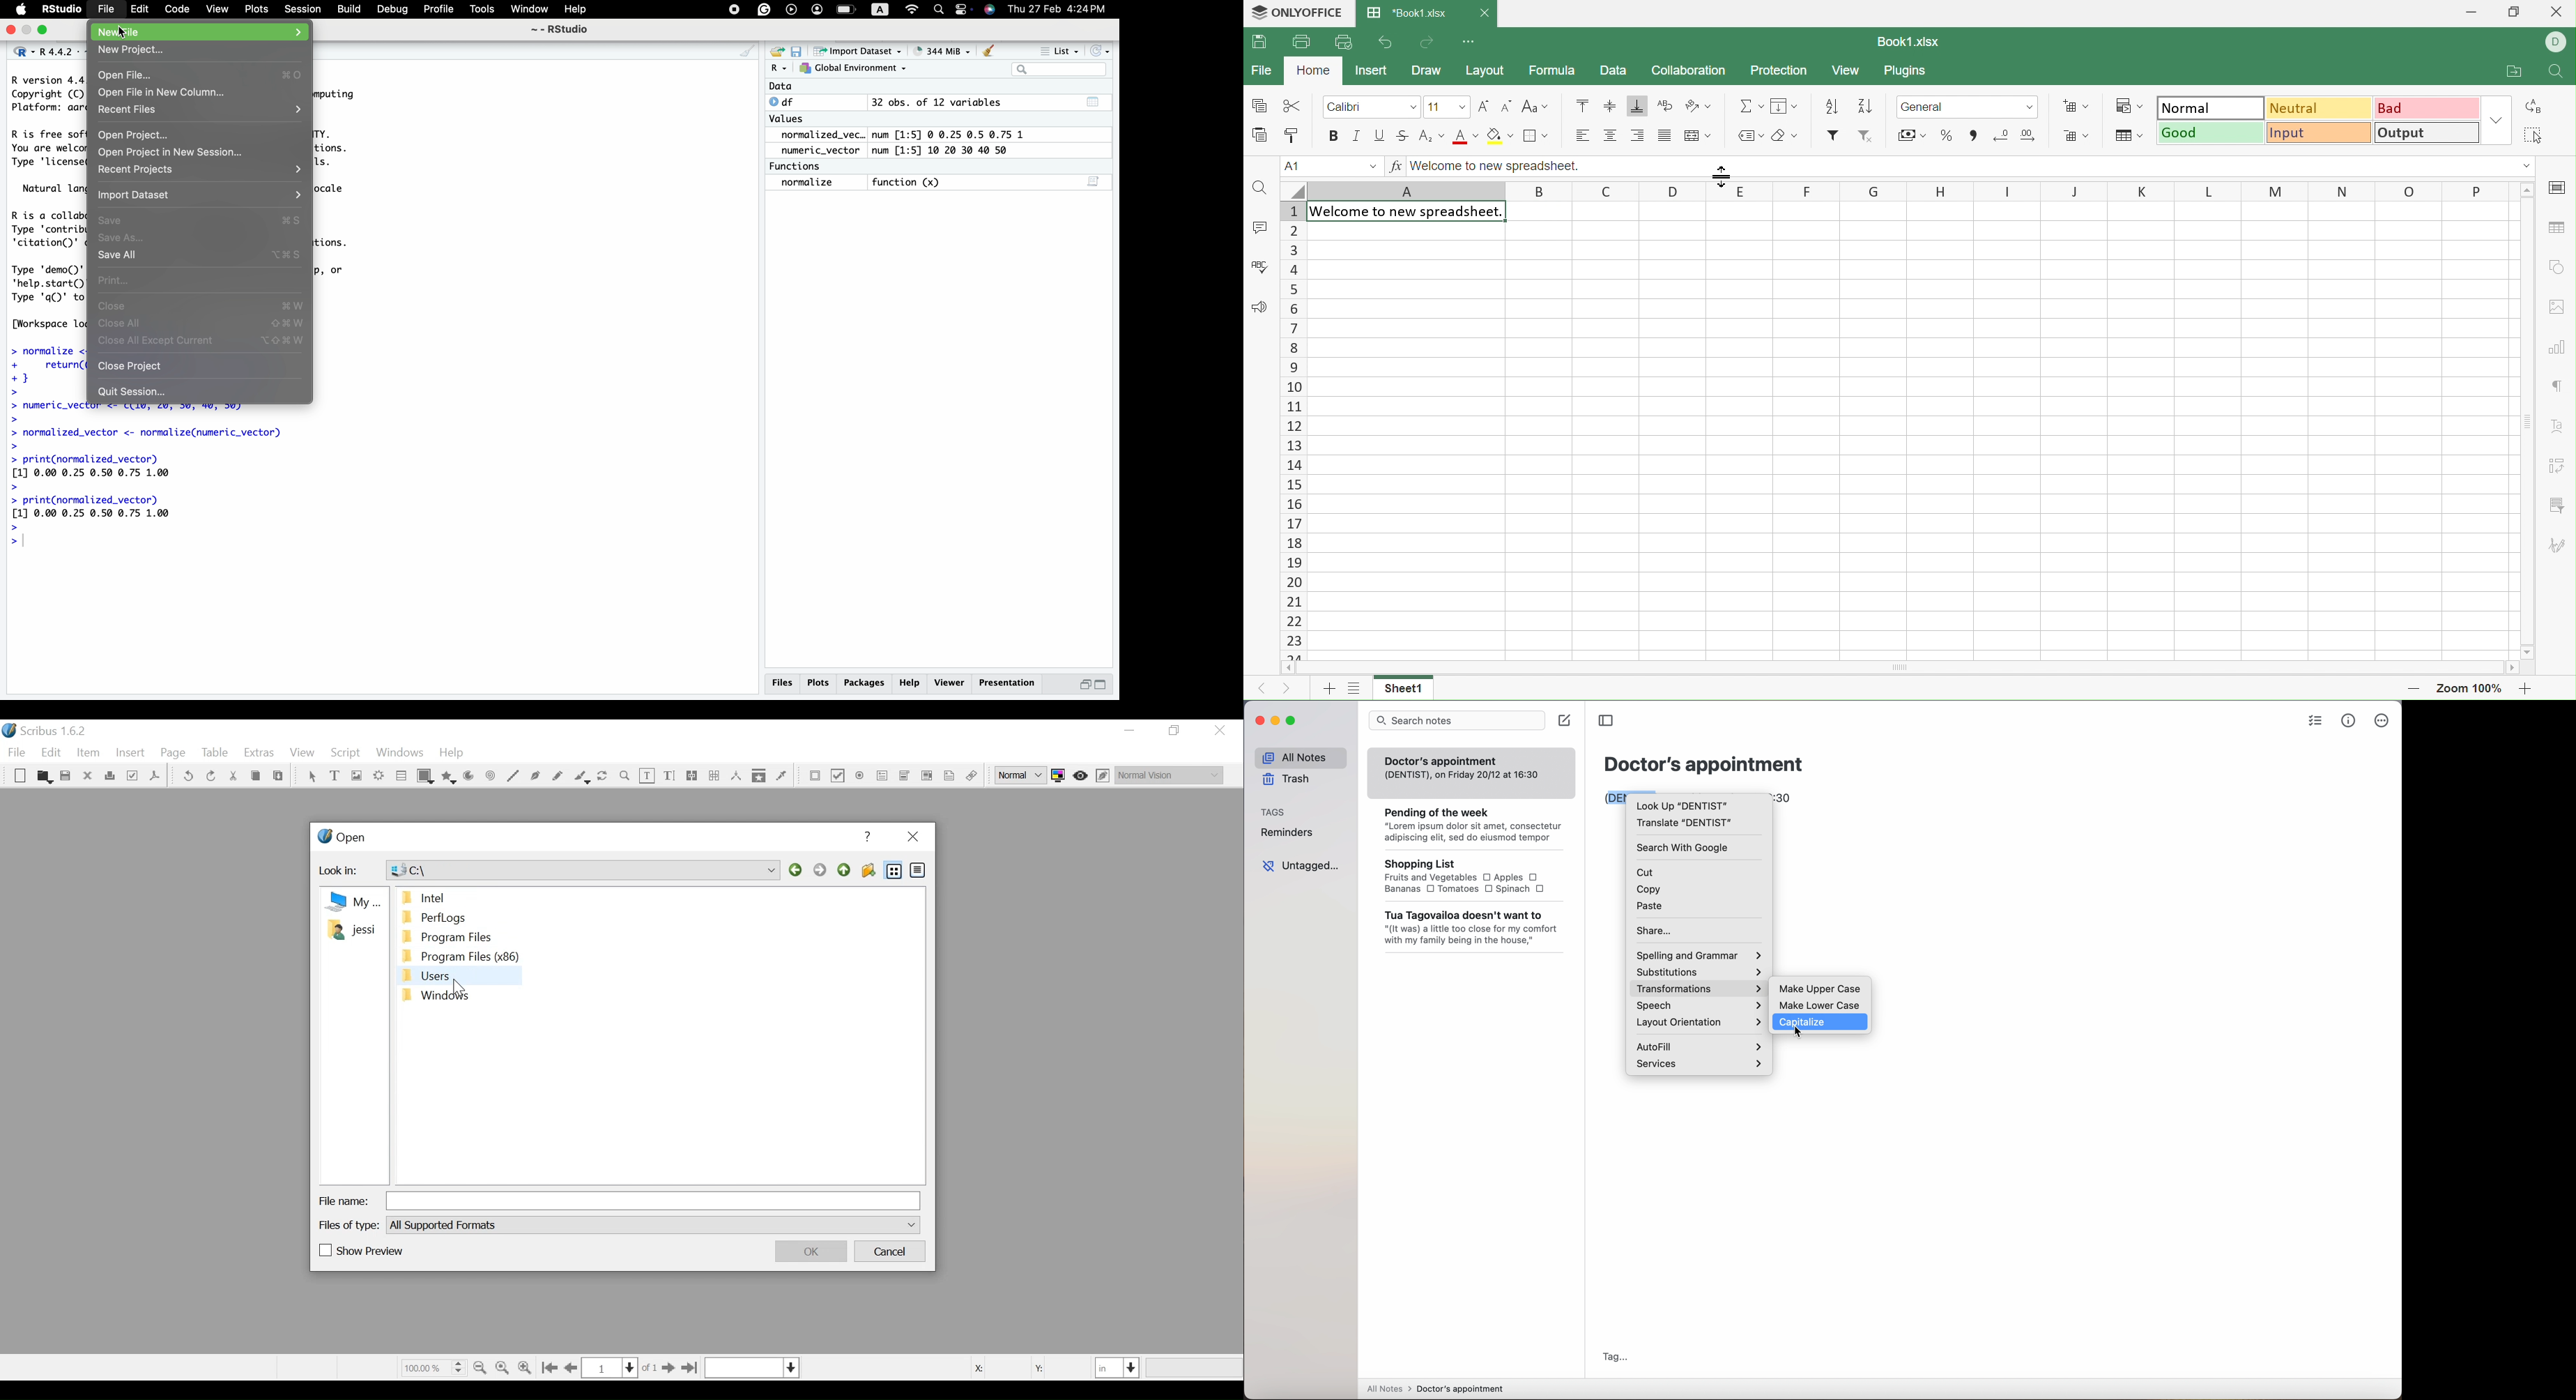  Describe the element at coordinates (1294, 431) in the screenshot. I see `Row Numbers` at that location.